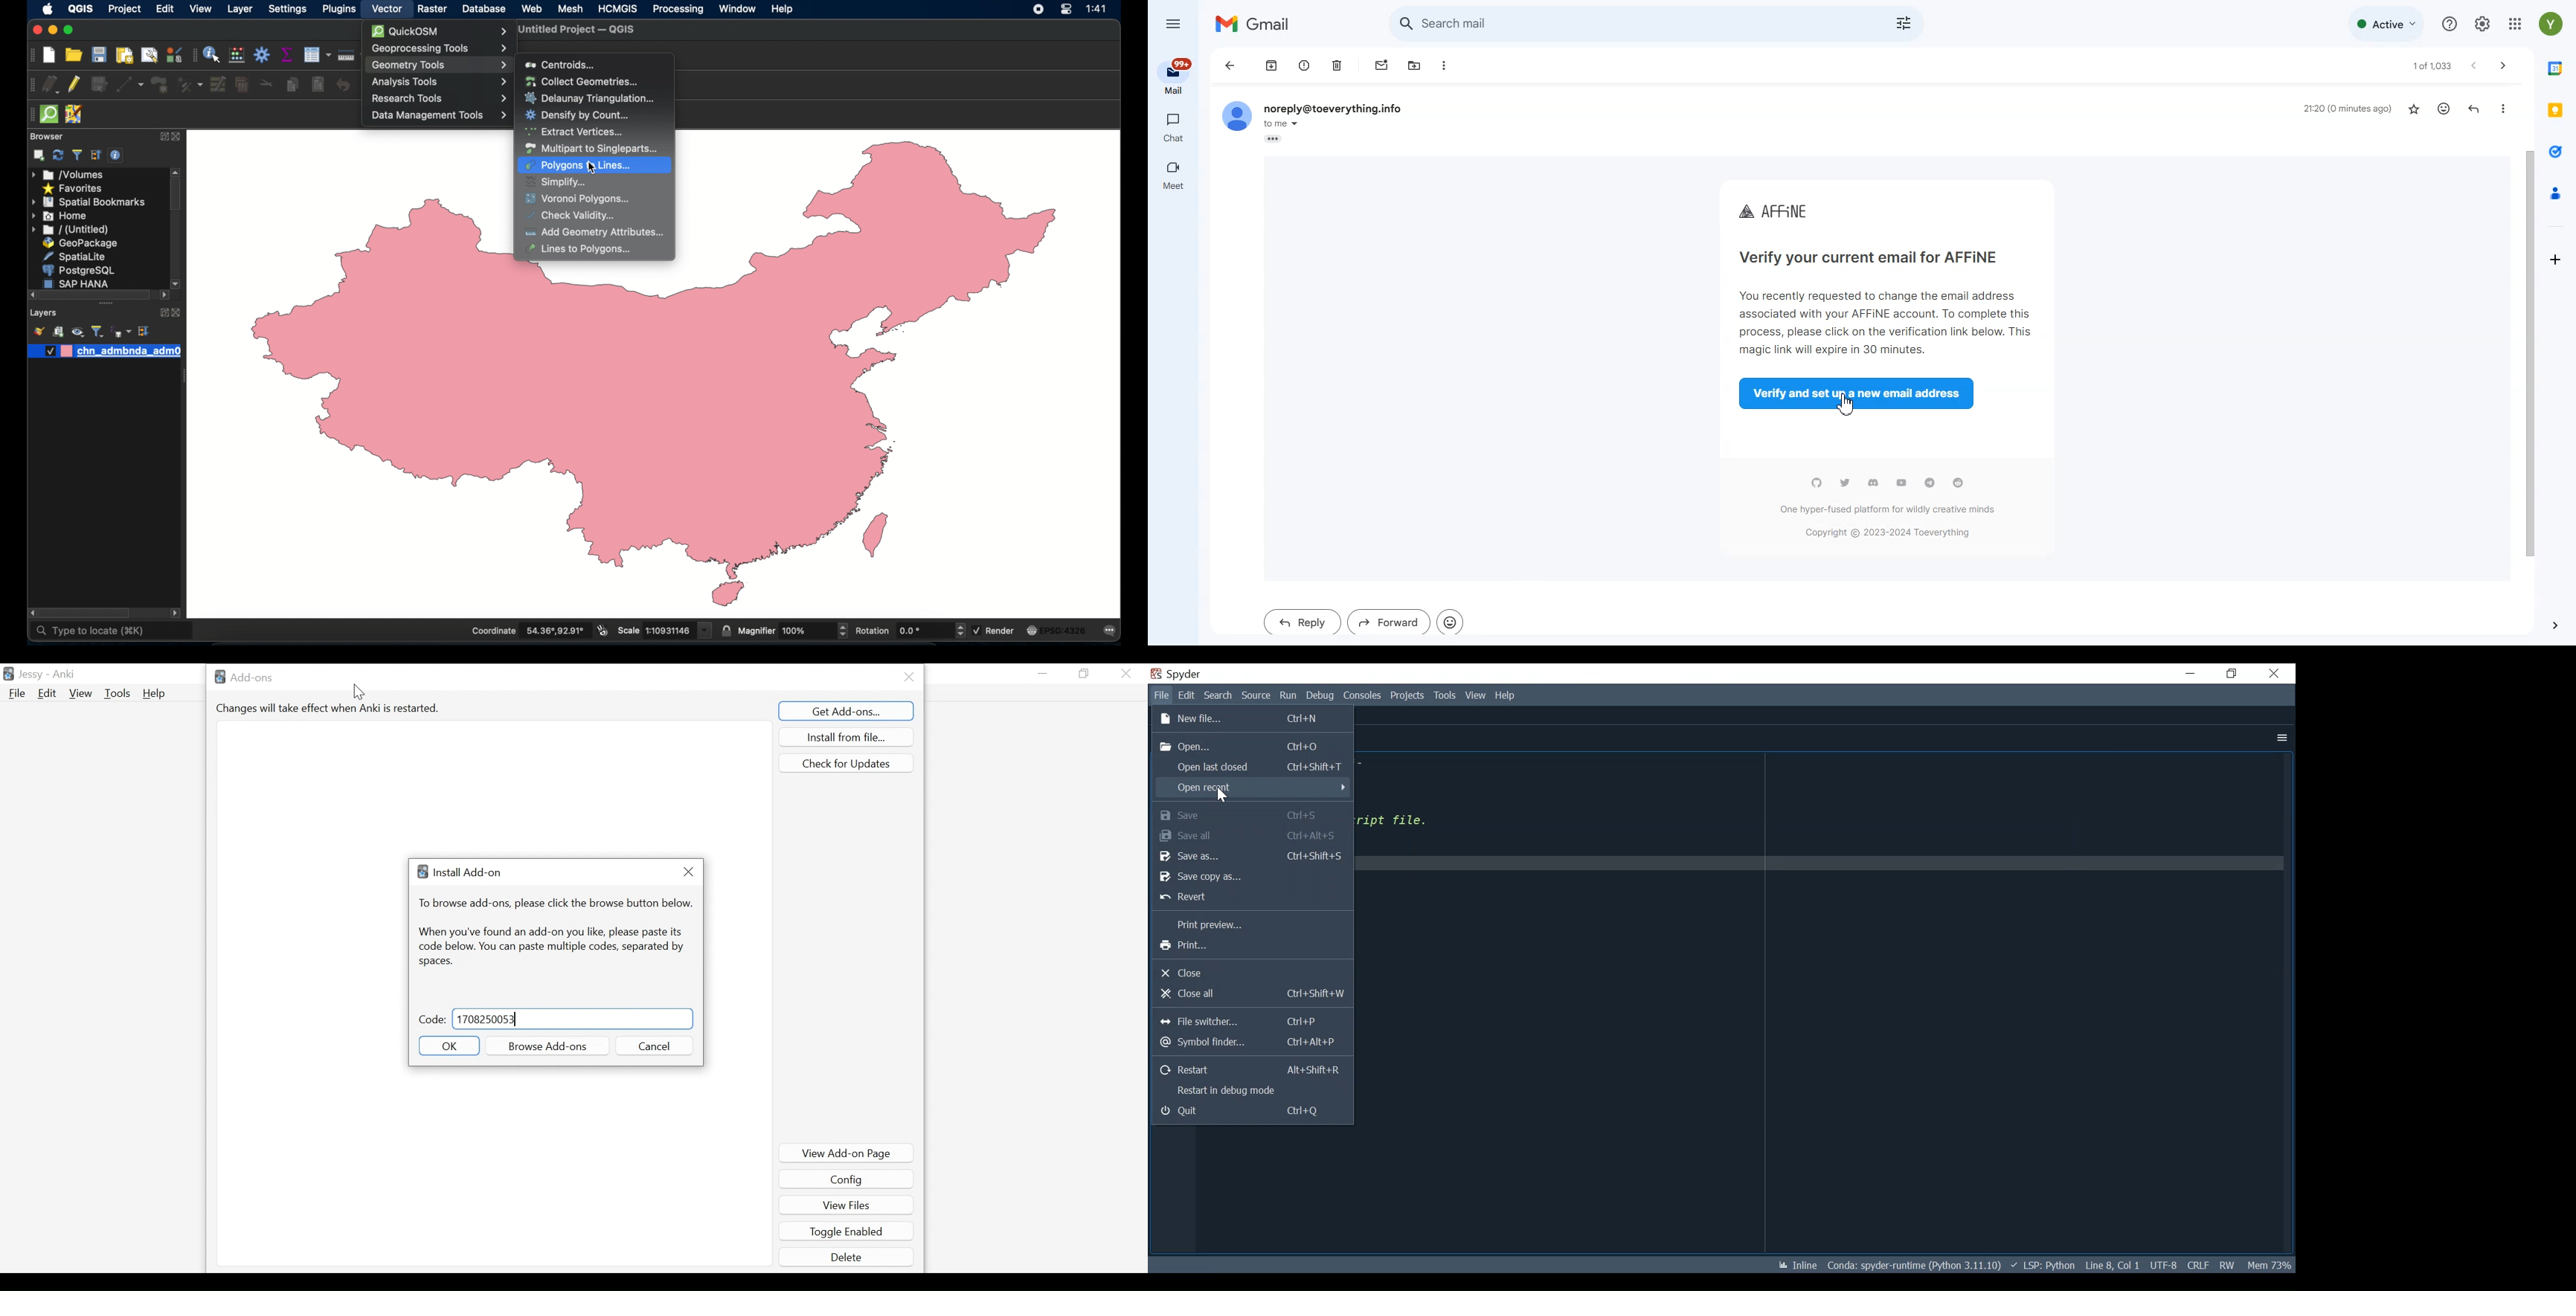 The image size is (2576, 1316). Describe the element at coordinates (1250, 897) in the screenshot. I see `Revert` at that location.